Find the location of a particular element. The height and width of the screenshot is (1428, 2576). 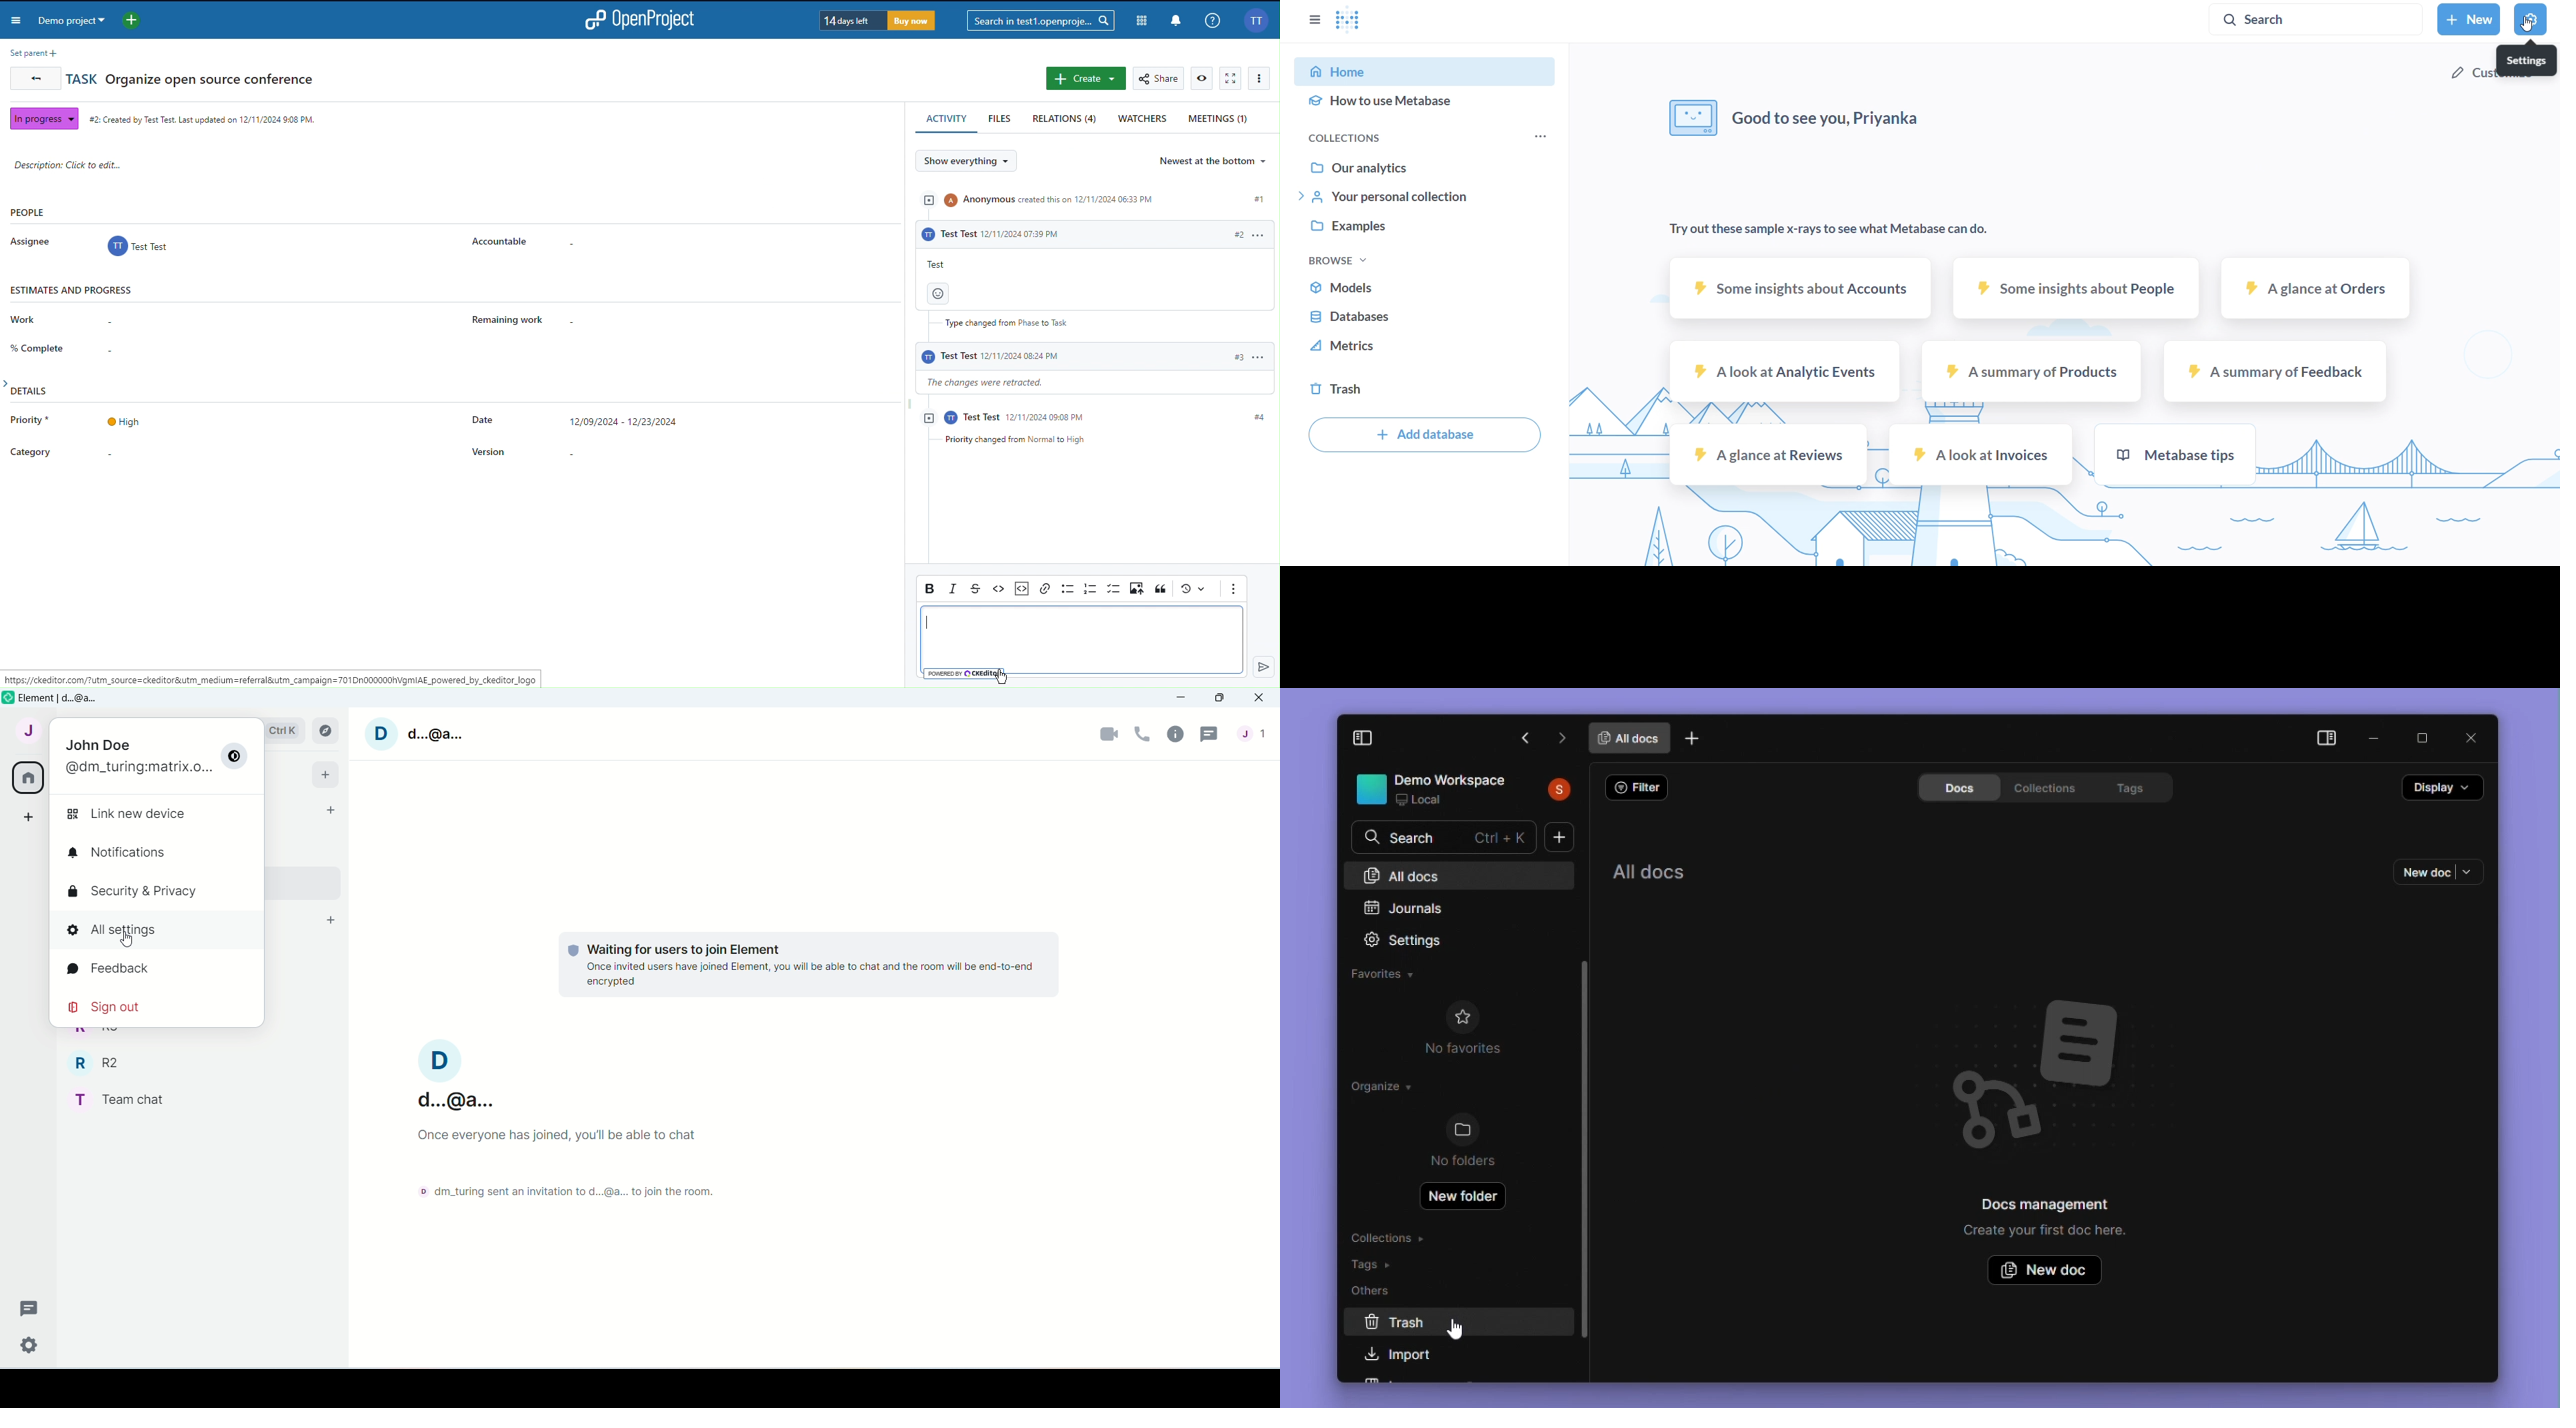

Cursor is located at coordinates (1001, 677).